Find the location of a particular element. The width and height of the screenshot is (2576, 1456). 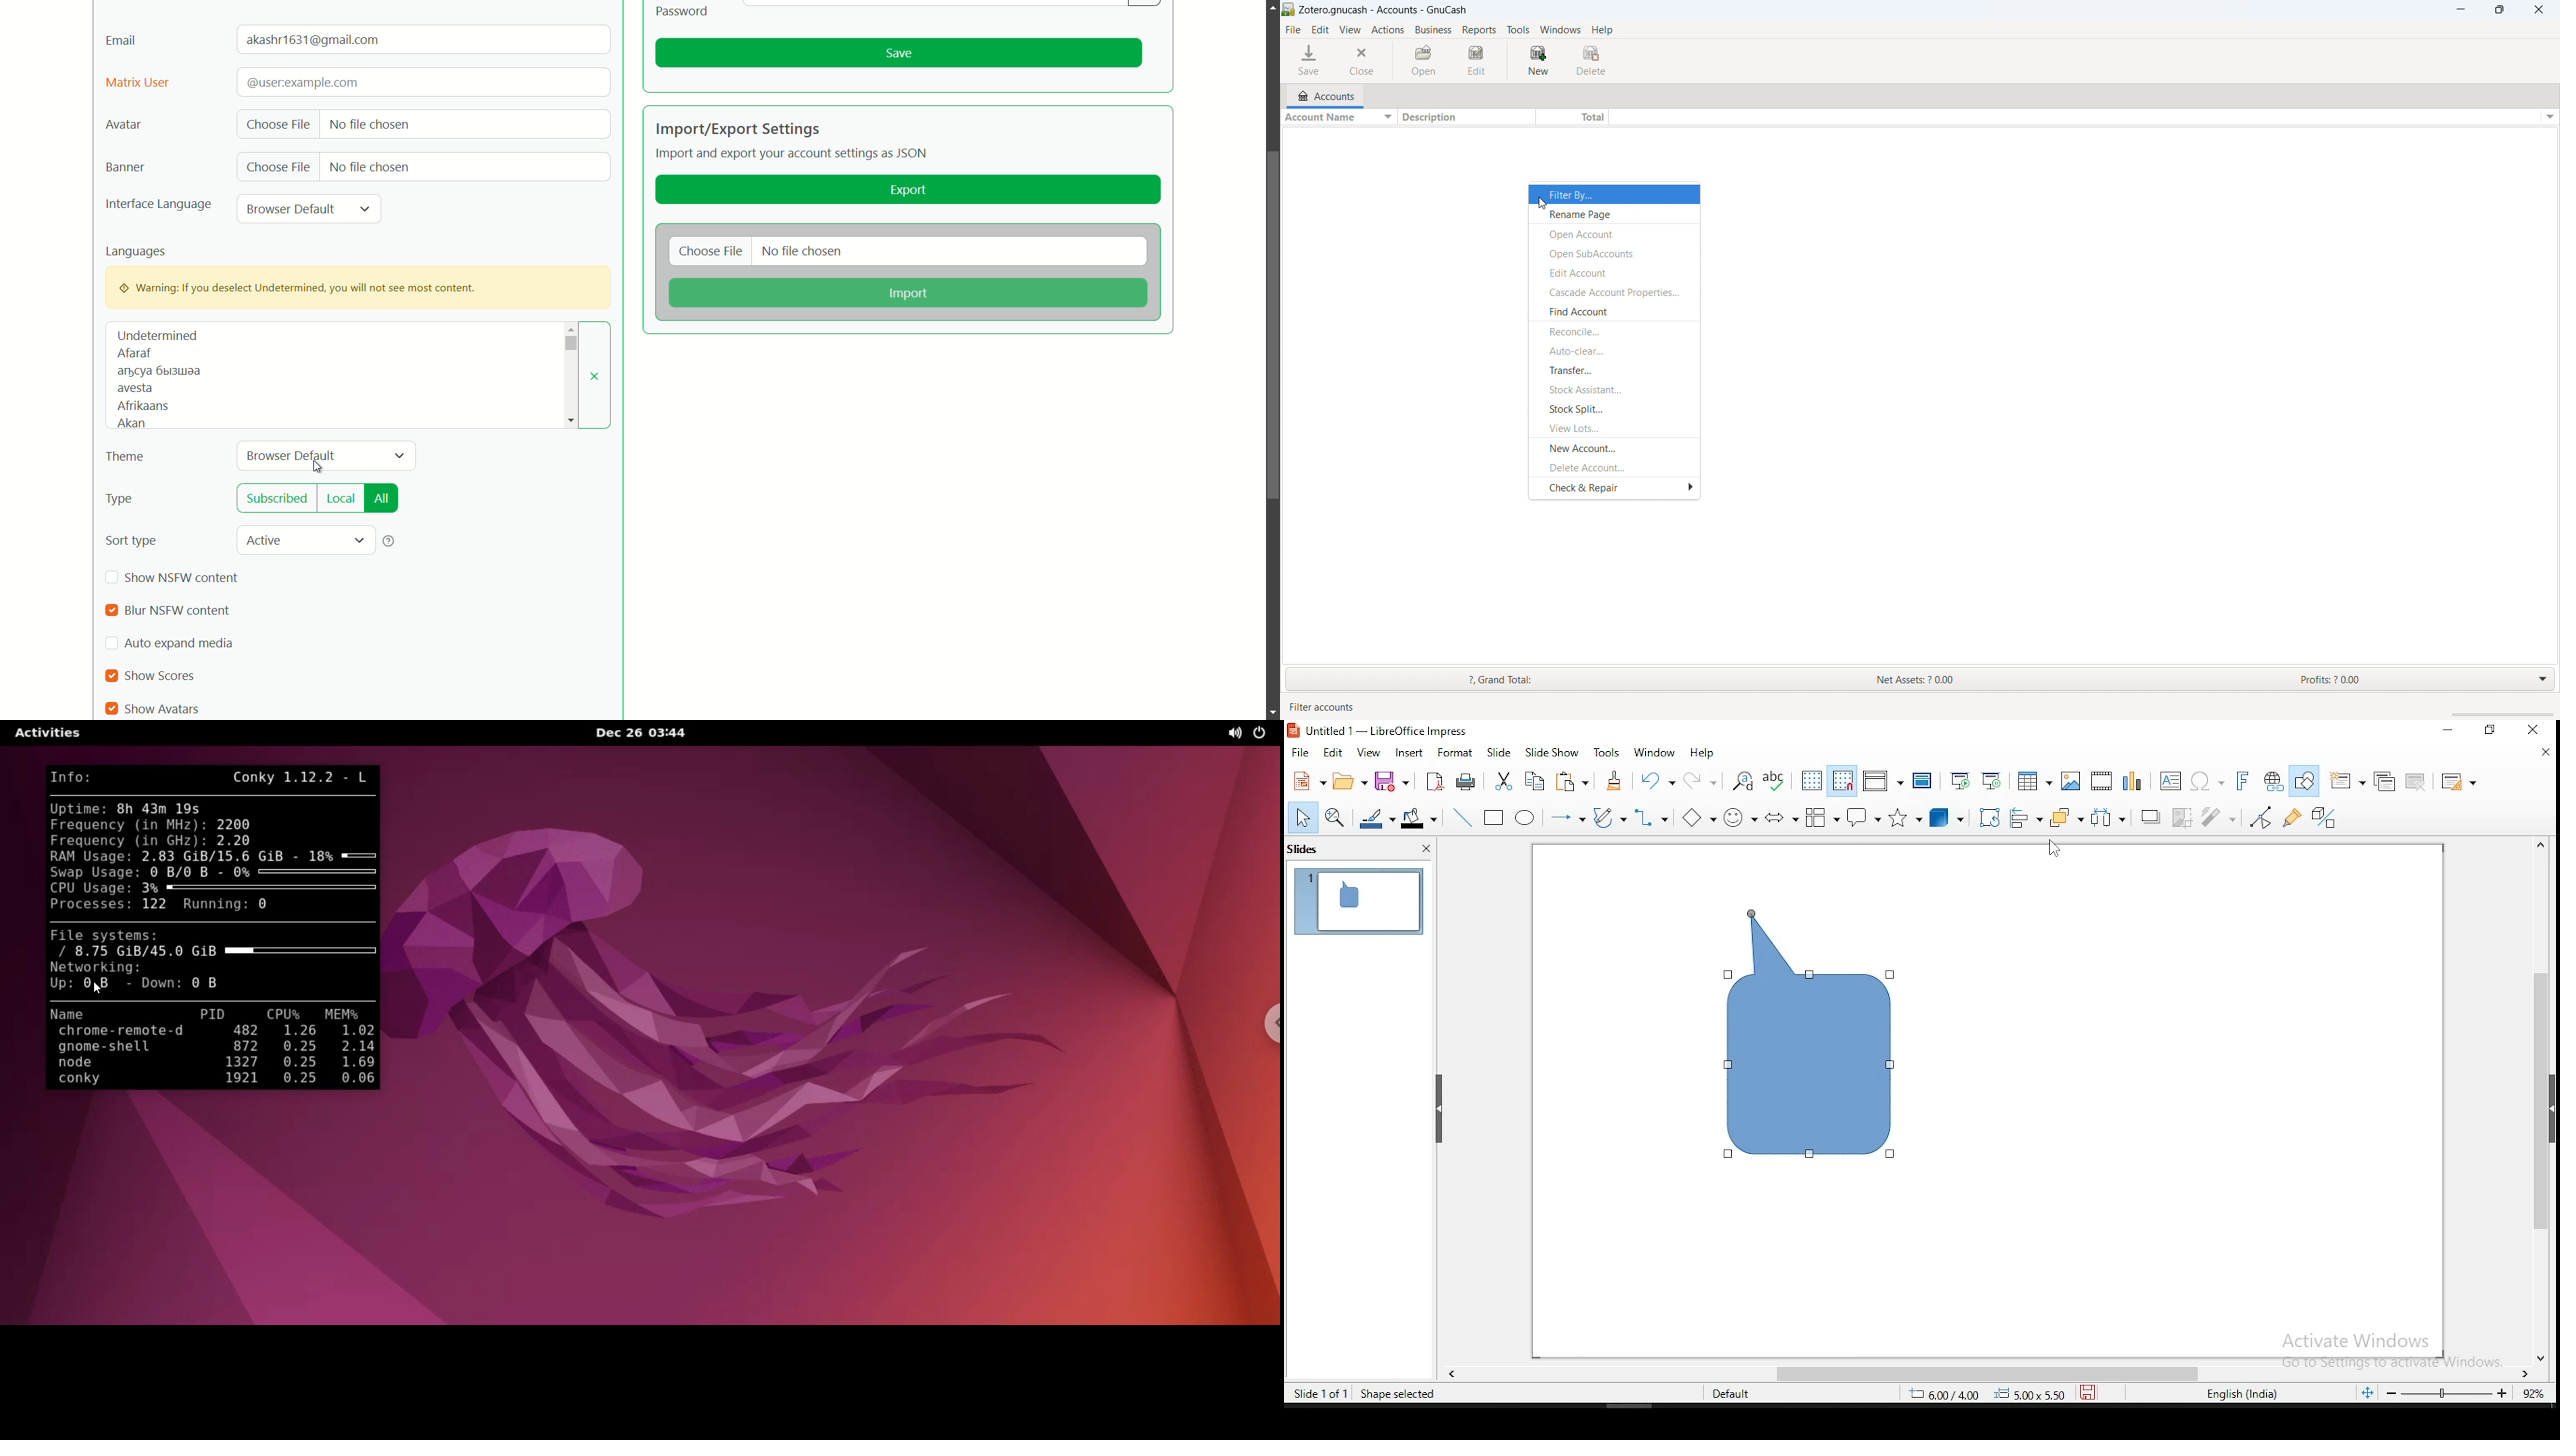

toggle point edit mode is located at coordinates (2263, 818).